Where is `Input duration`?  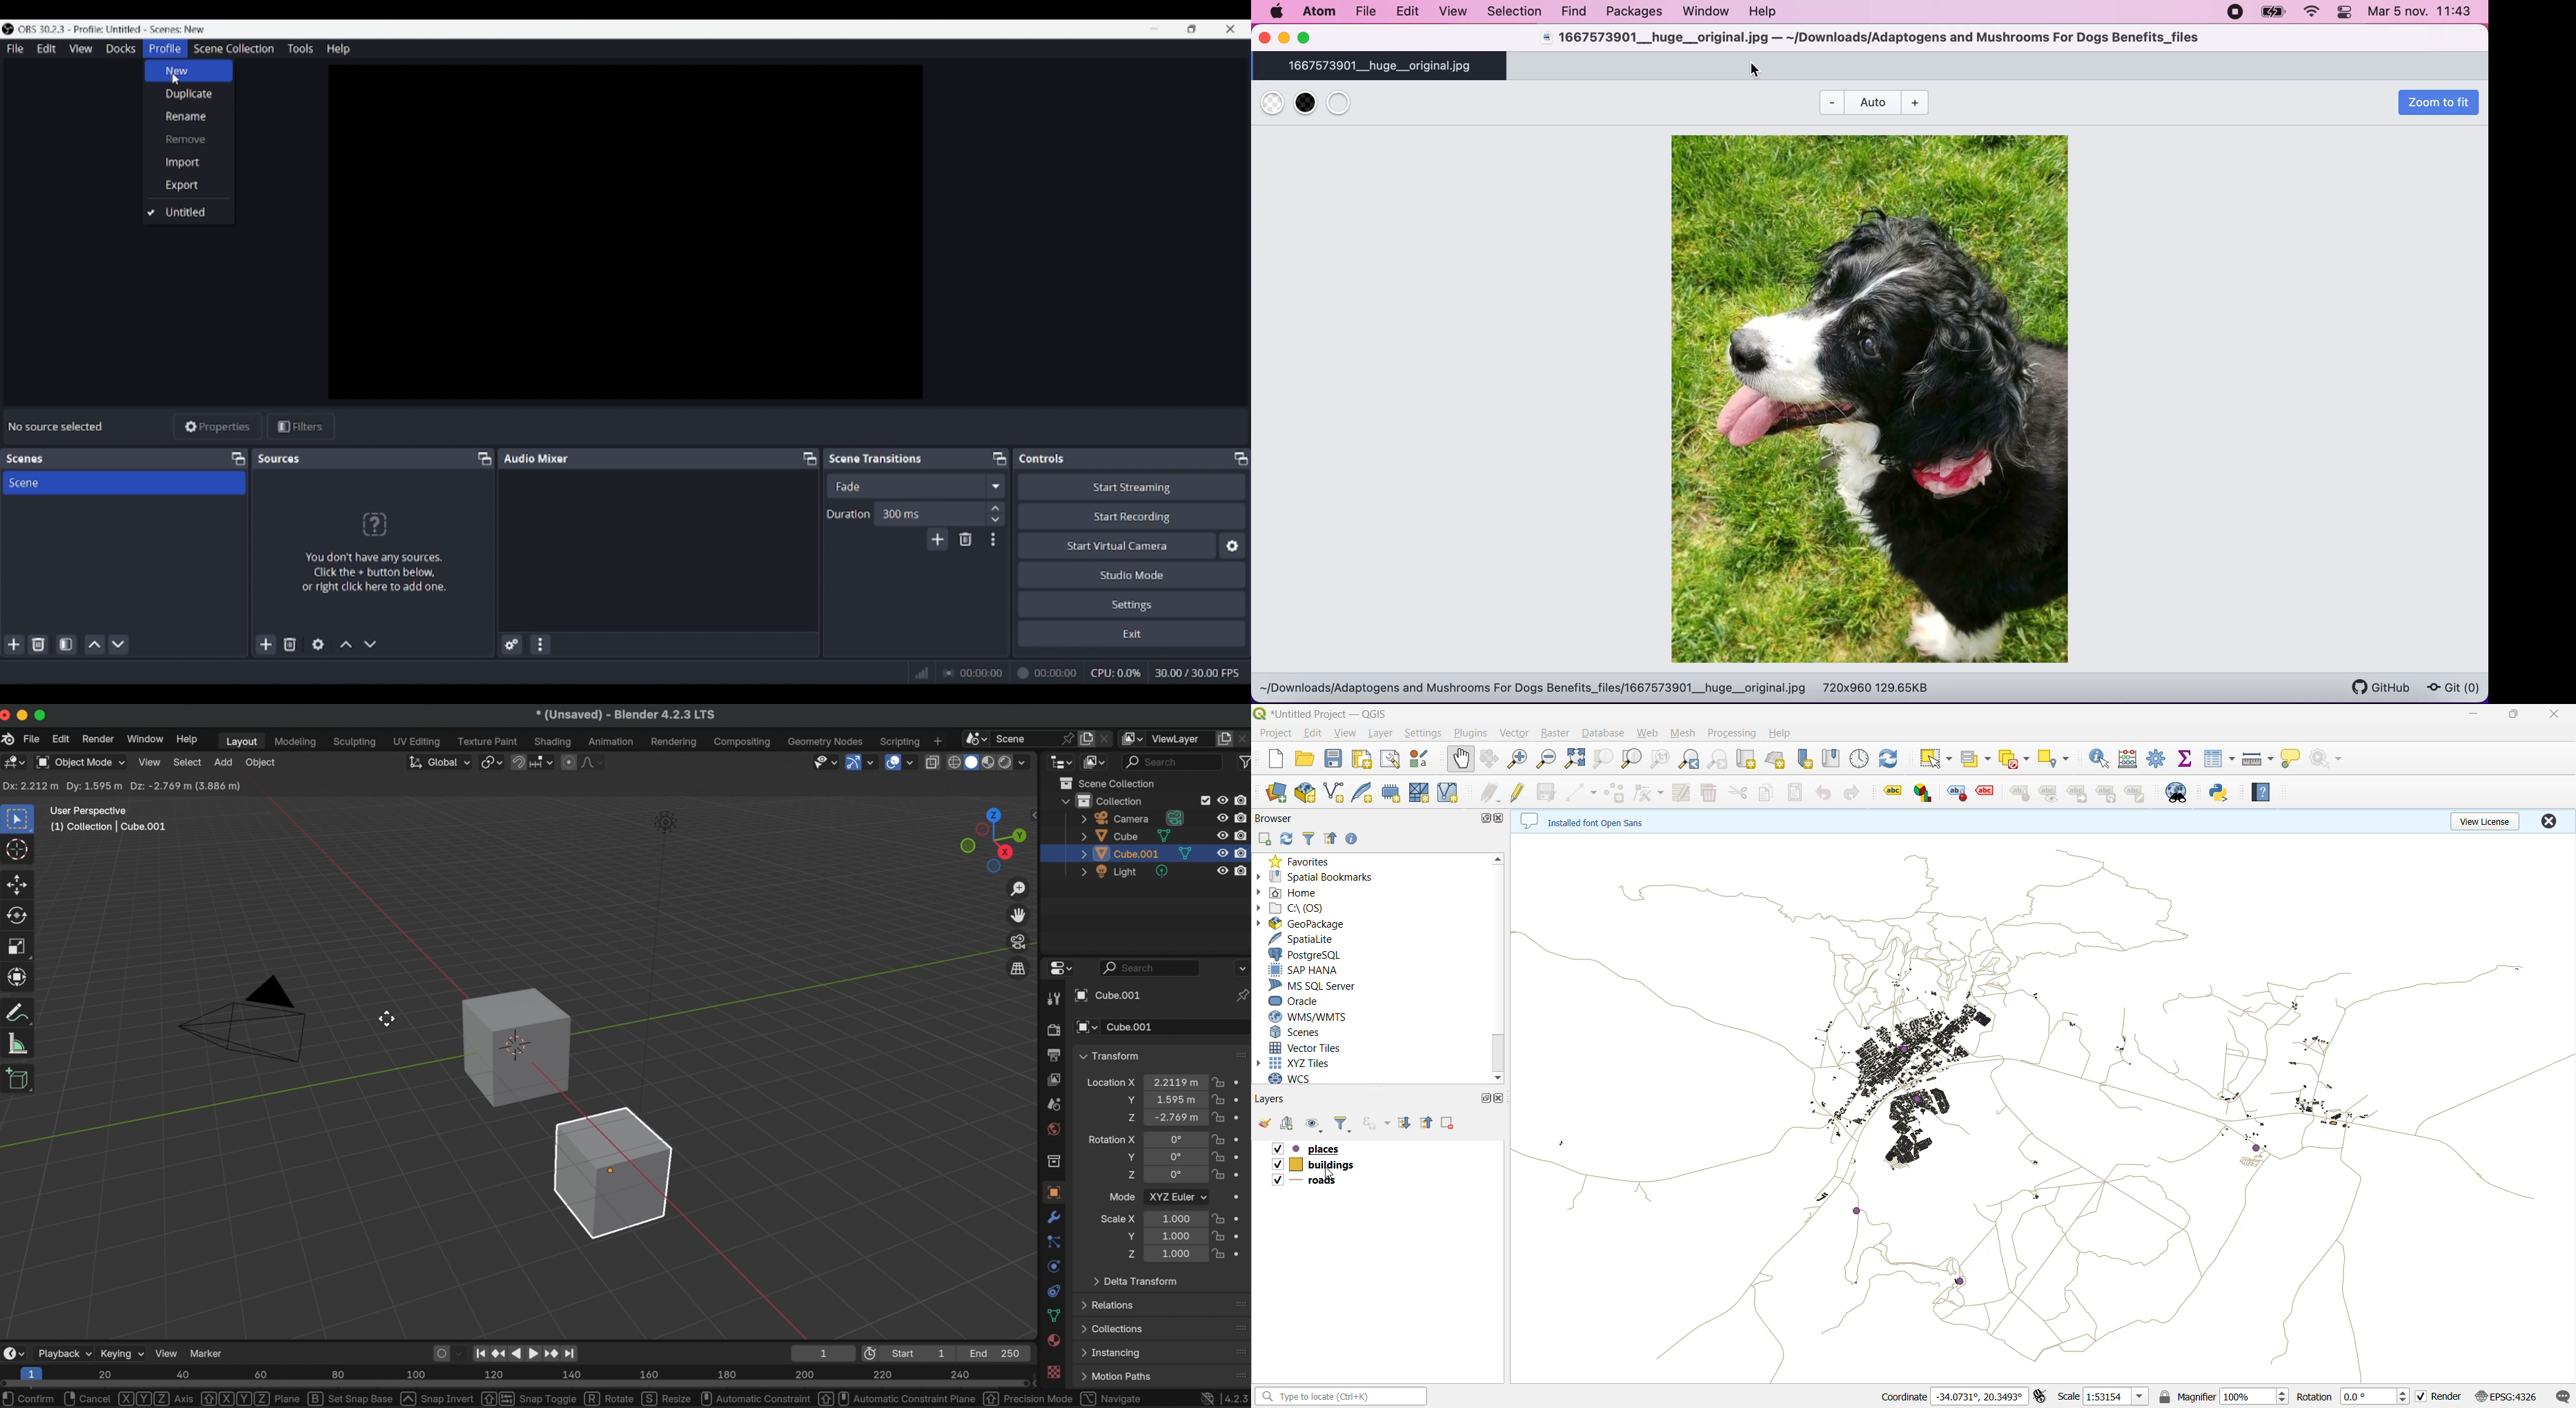 Input duration is located at coordinates (929, 513).